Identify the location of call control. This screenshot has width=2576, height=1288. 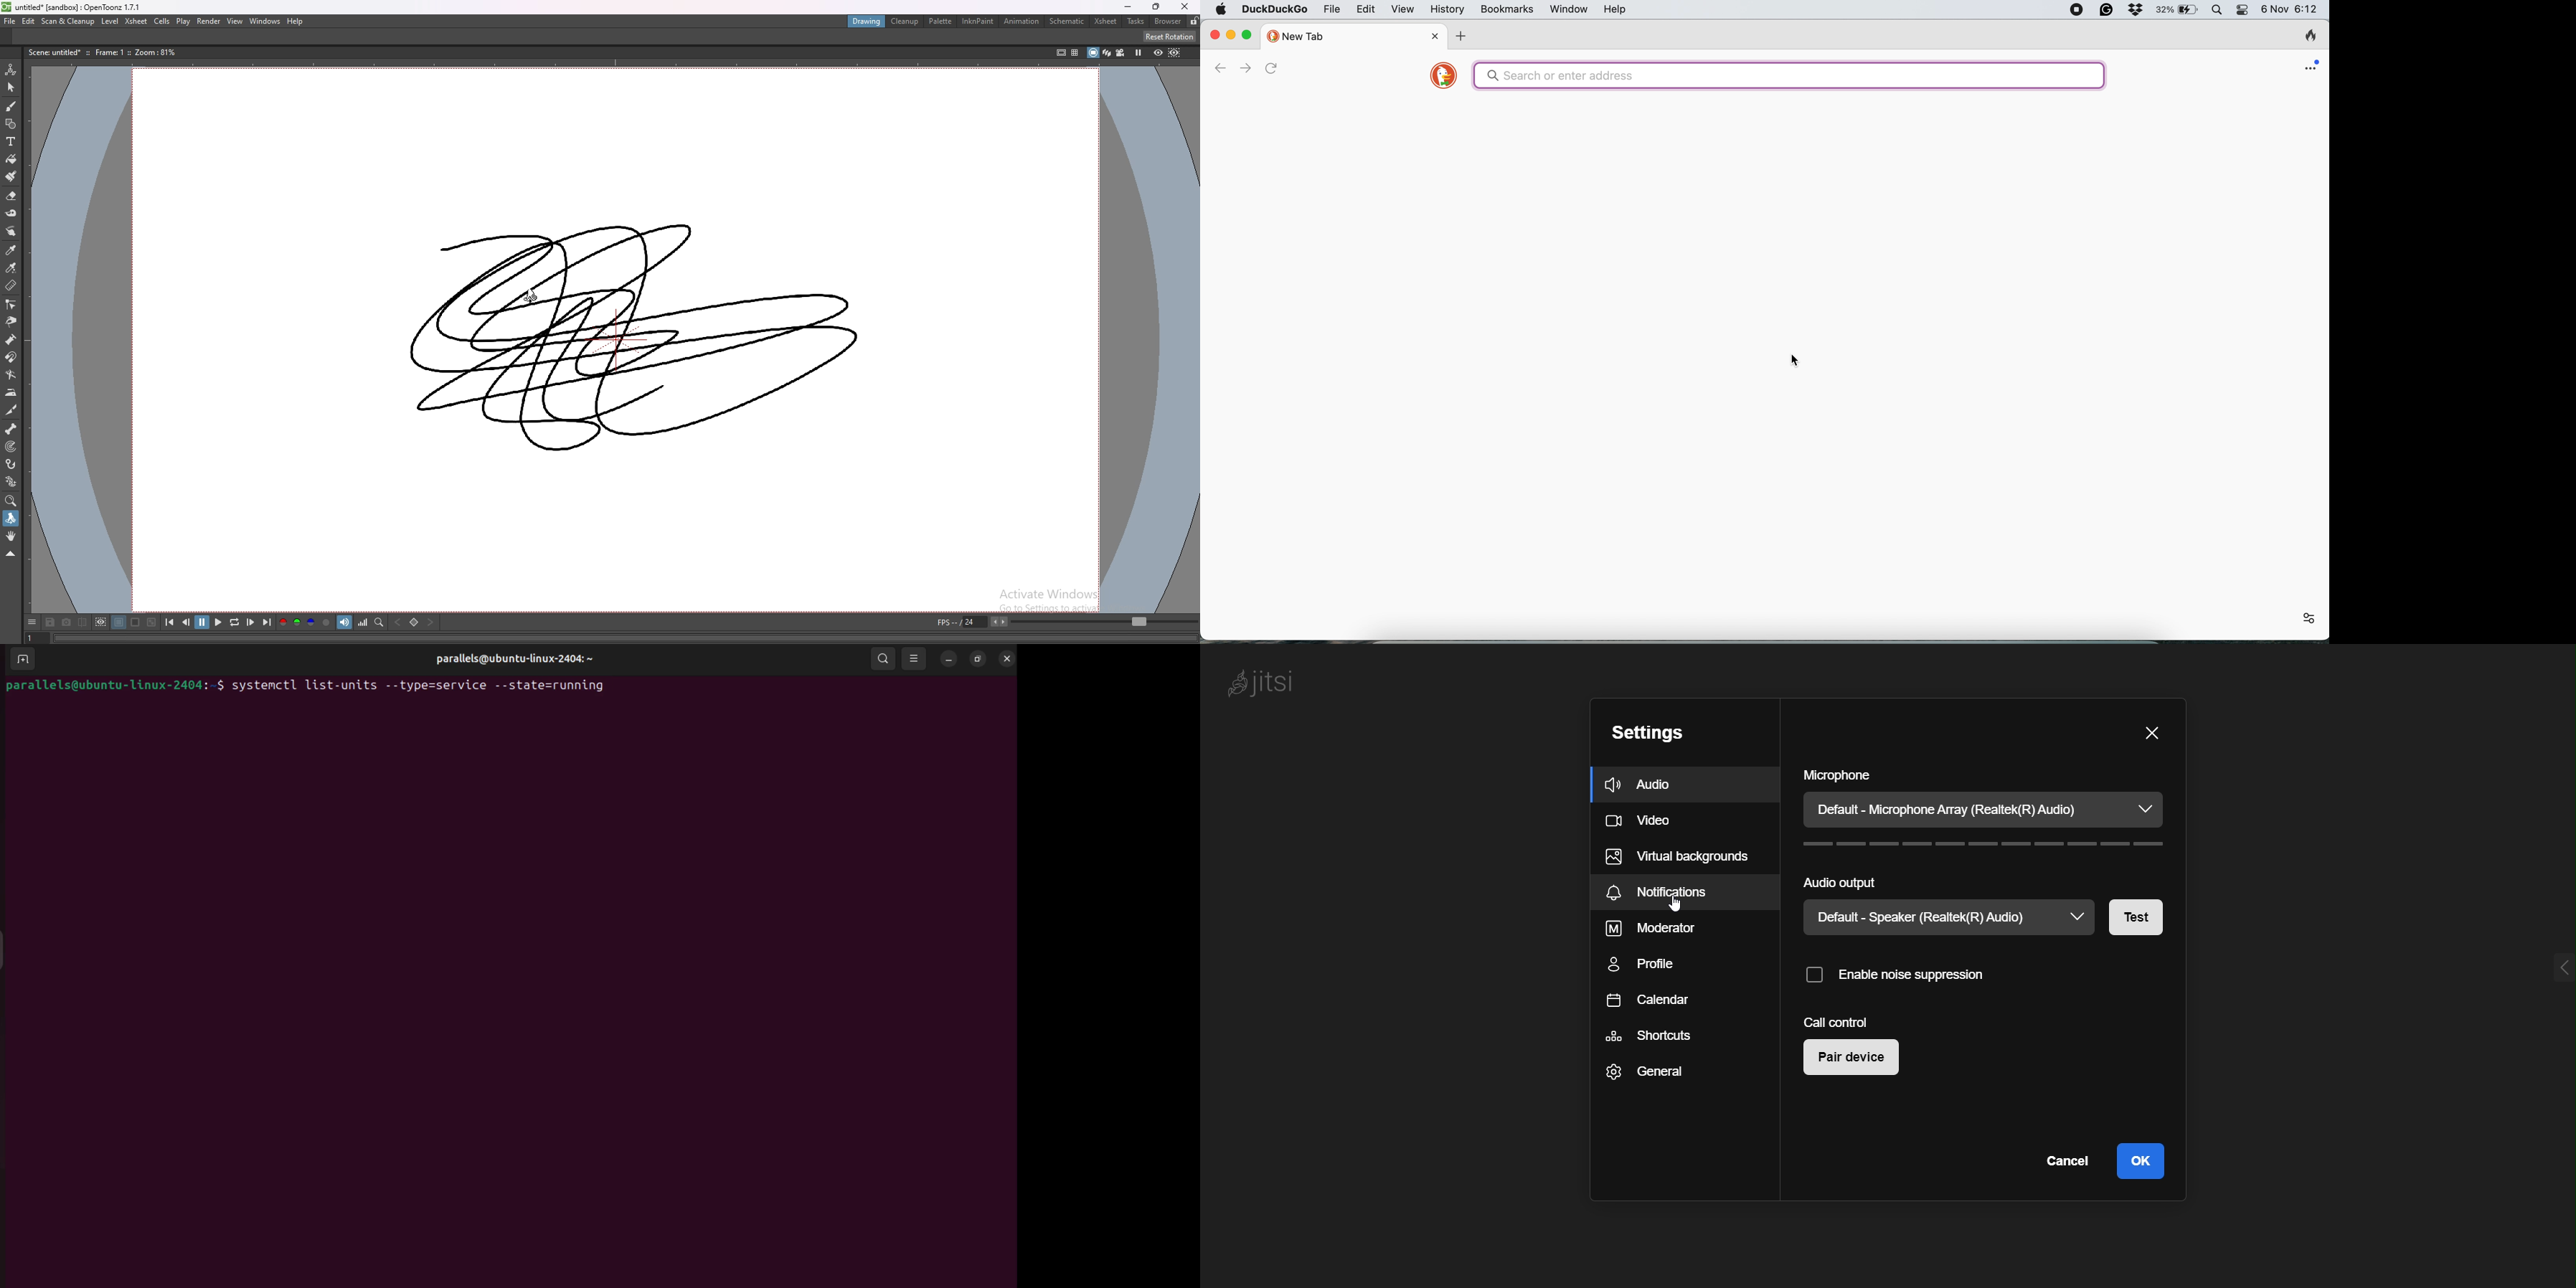
(1841, 1021).